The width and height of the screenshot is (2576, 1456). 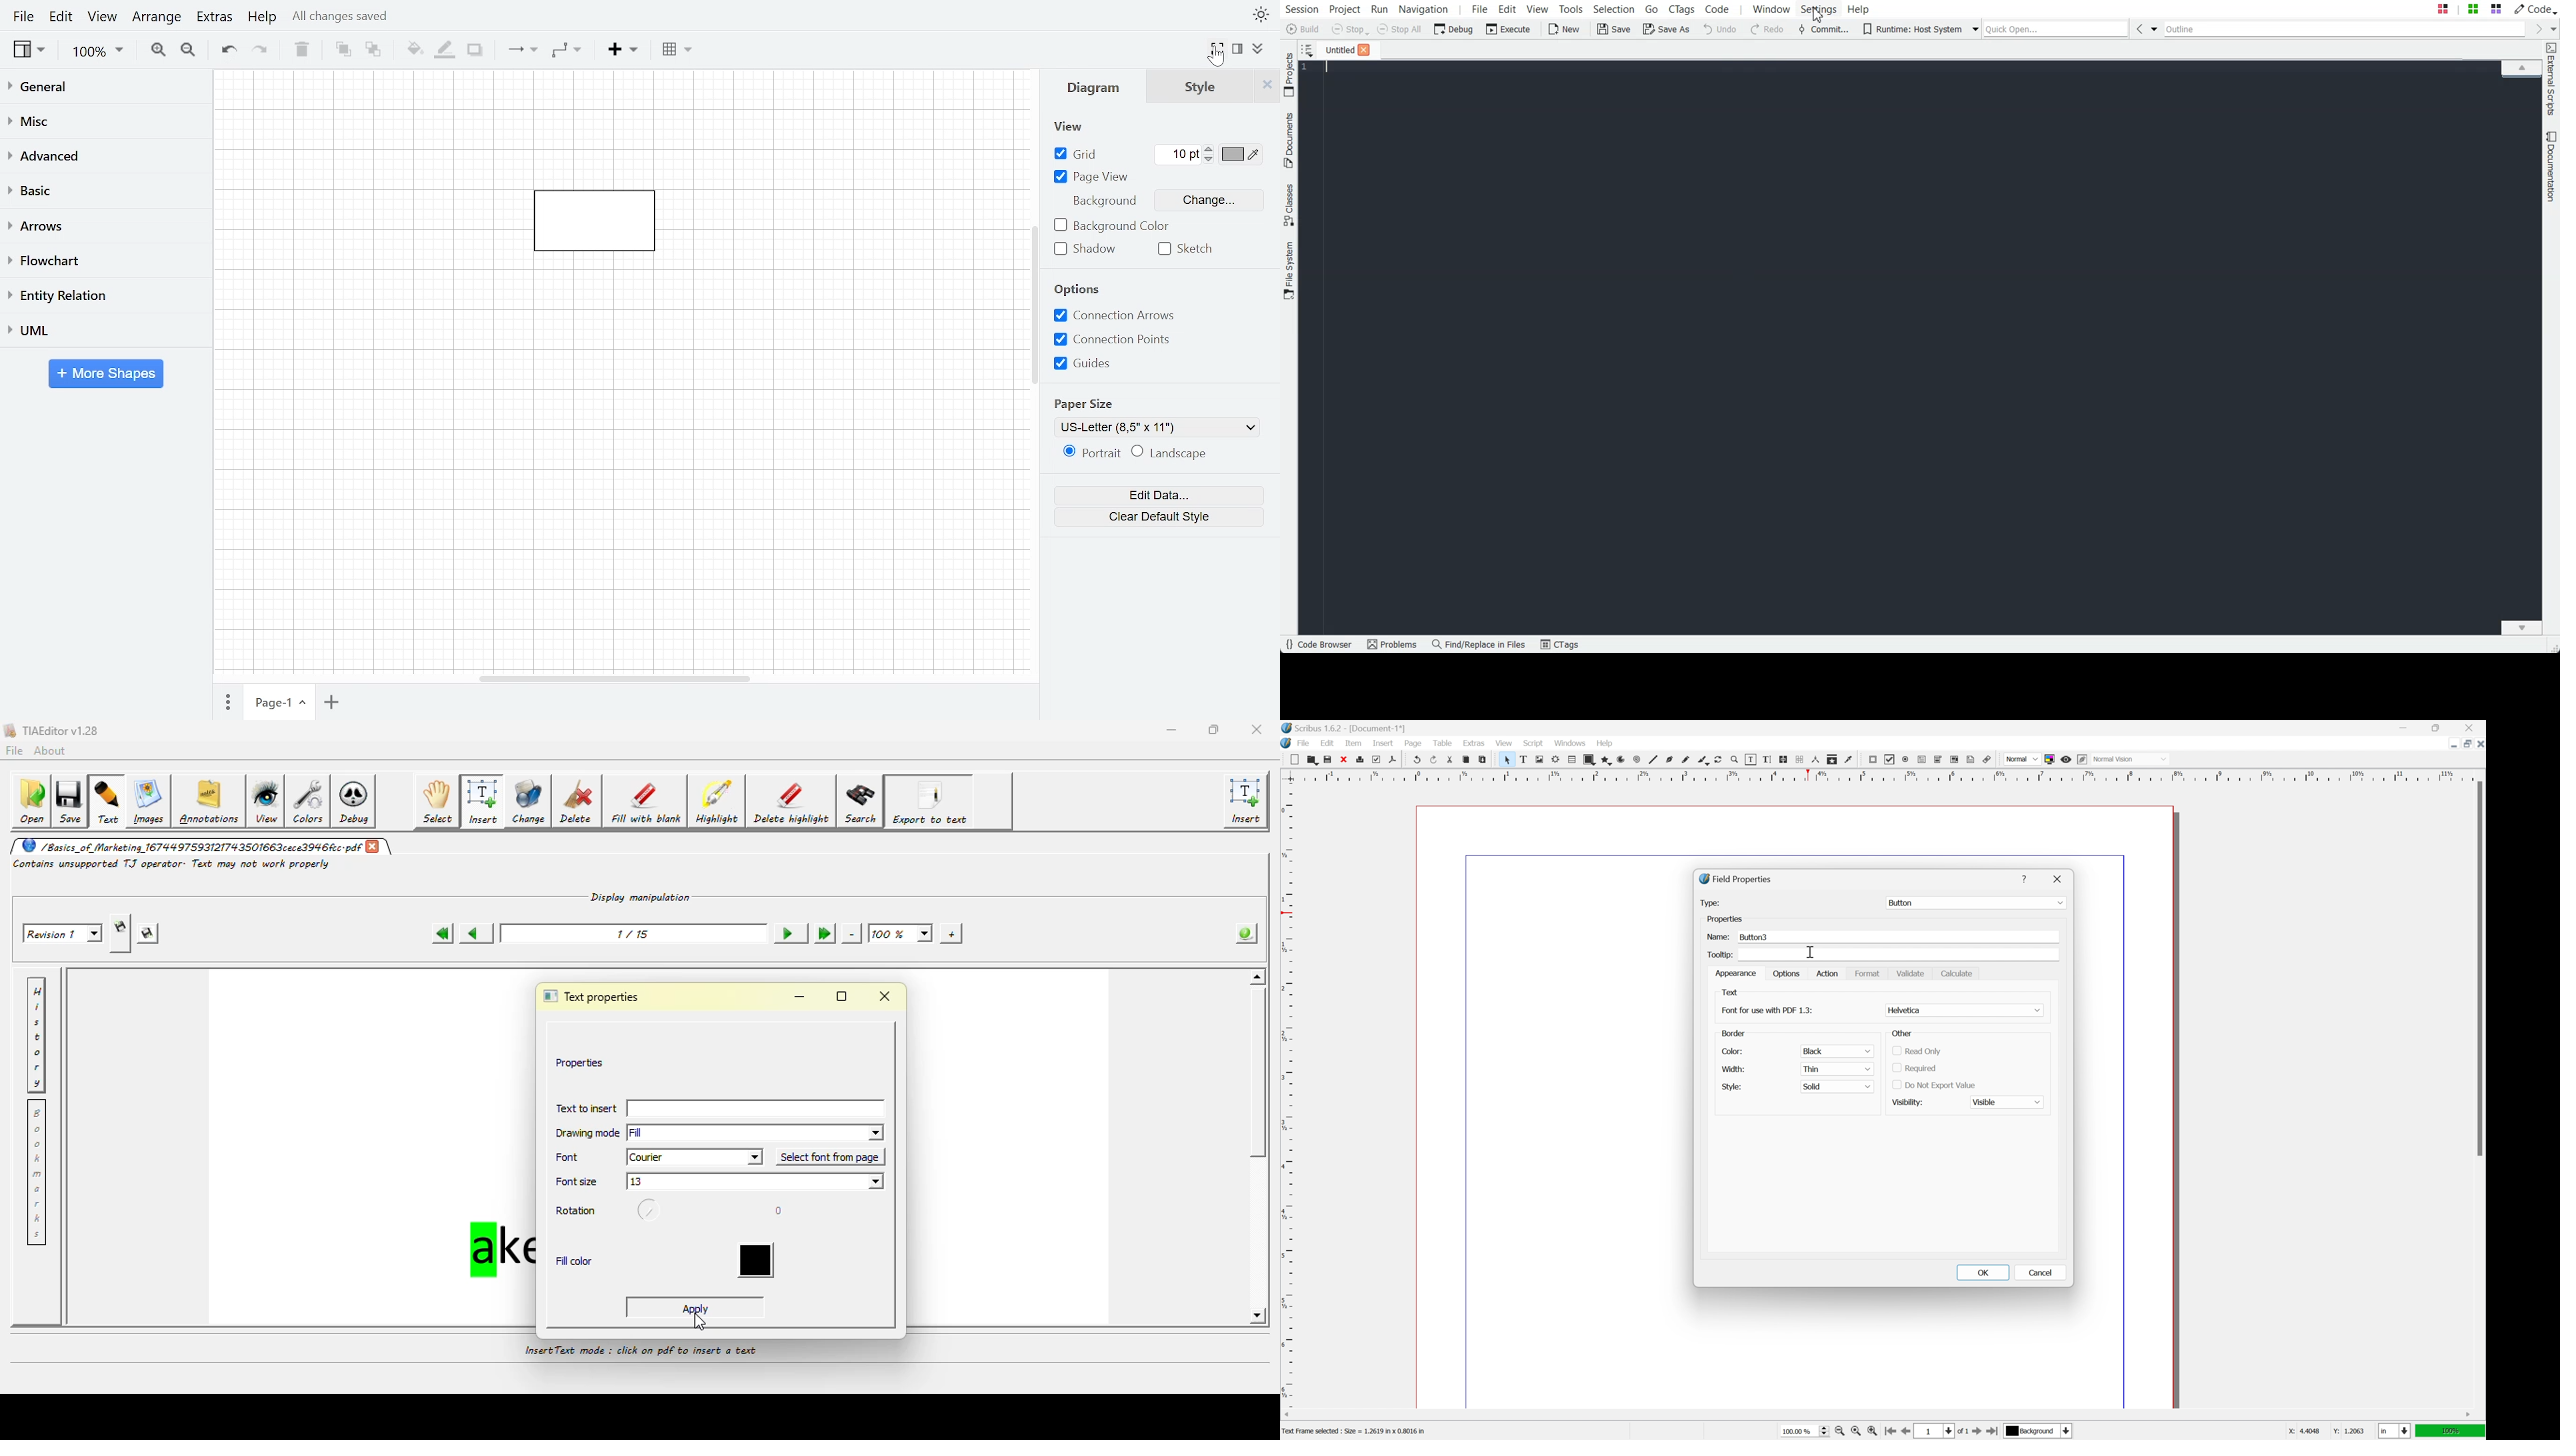 What do you see at coordinates (1589, 760) in the screenshot?
I see `shape` at bounding box center [1589, 760].